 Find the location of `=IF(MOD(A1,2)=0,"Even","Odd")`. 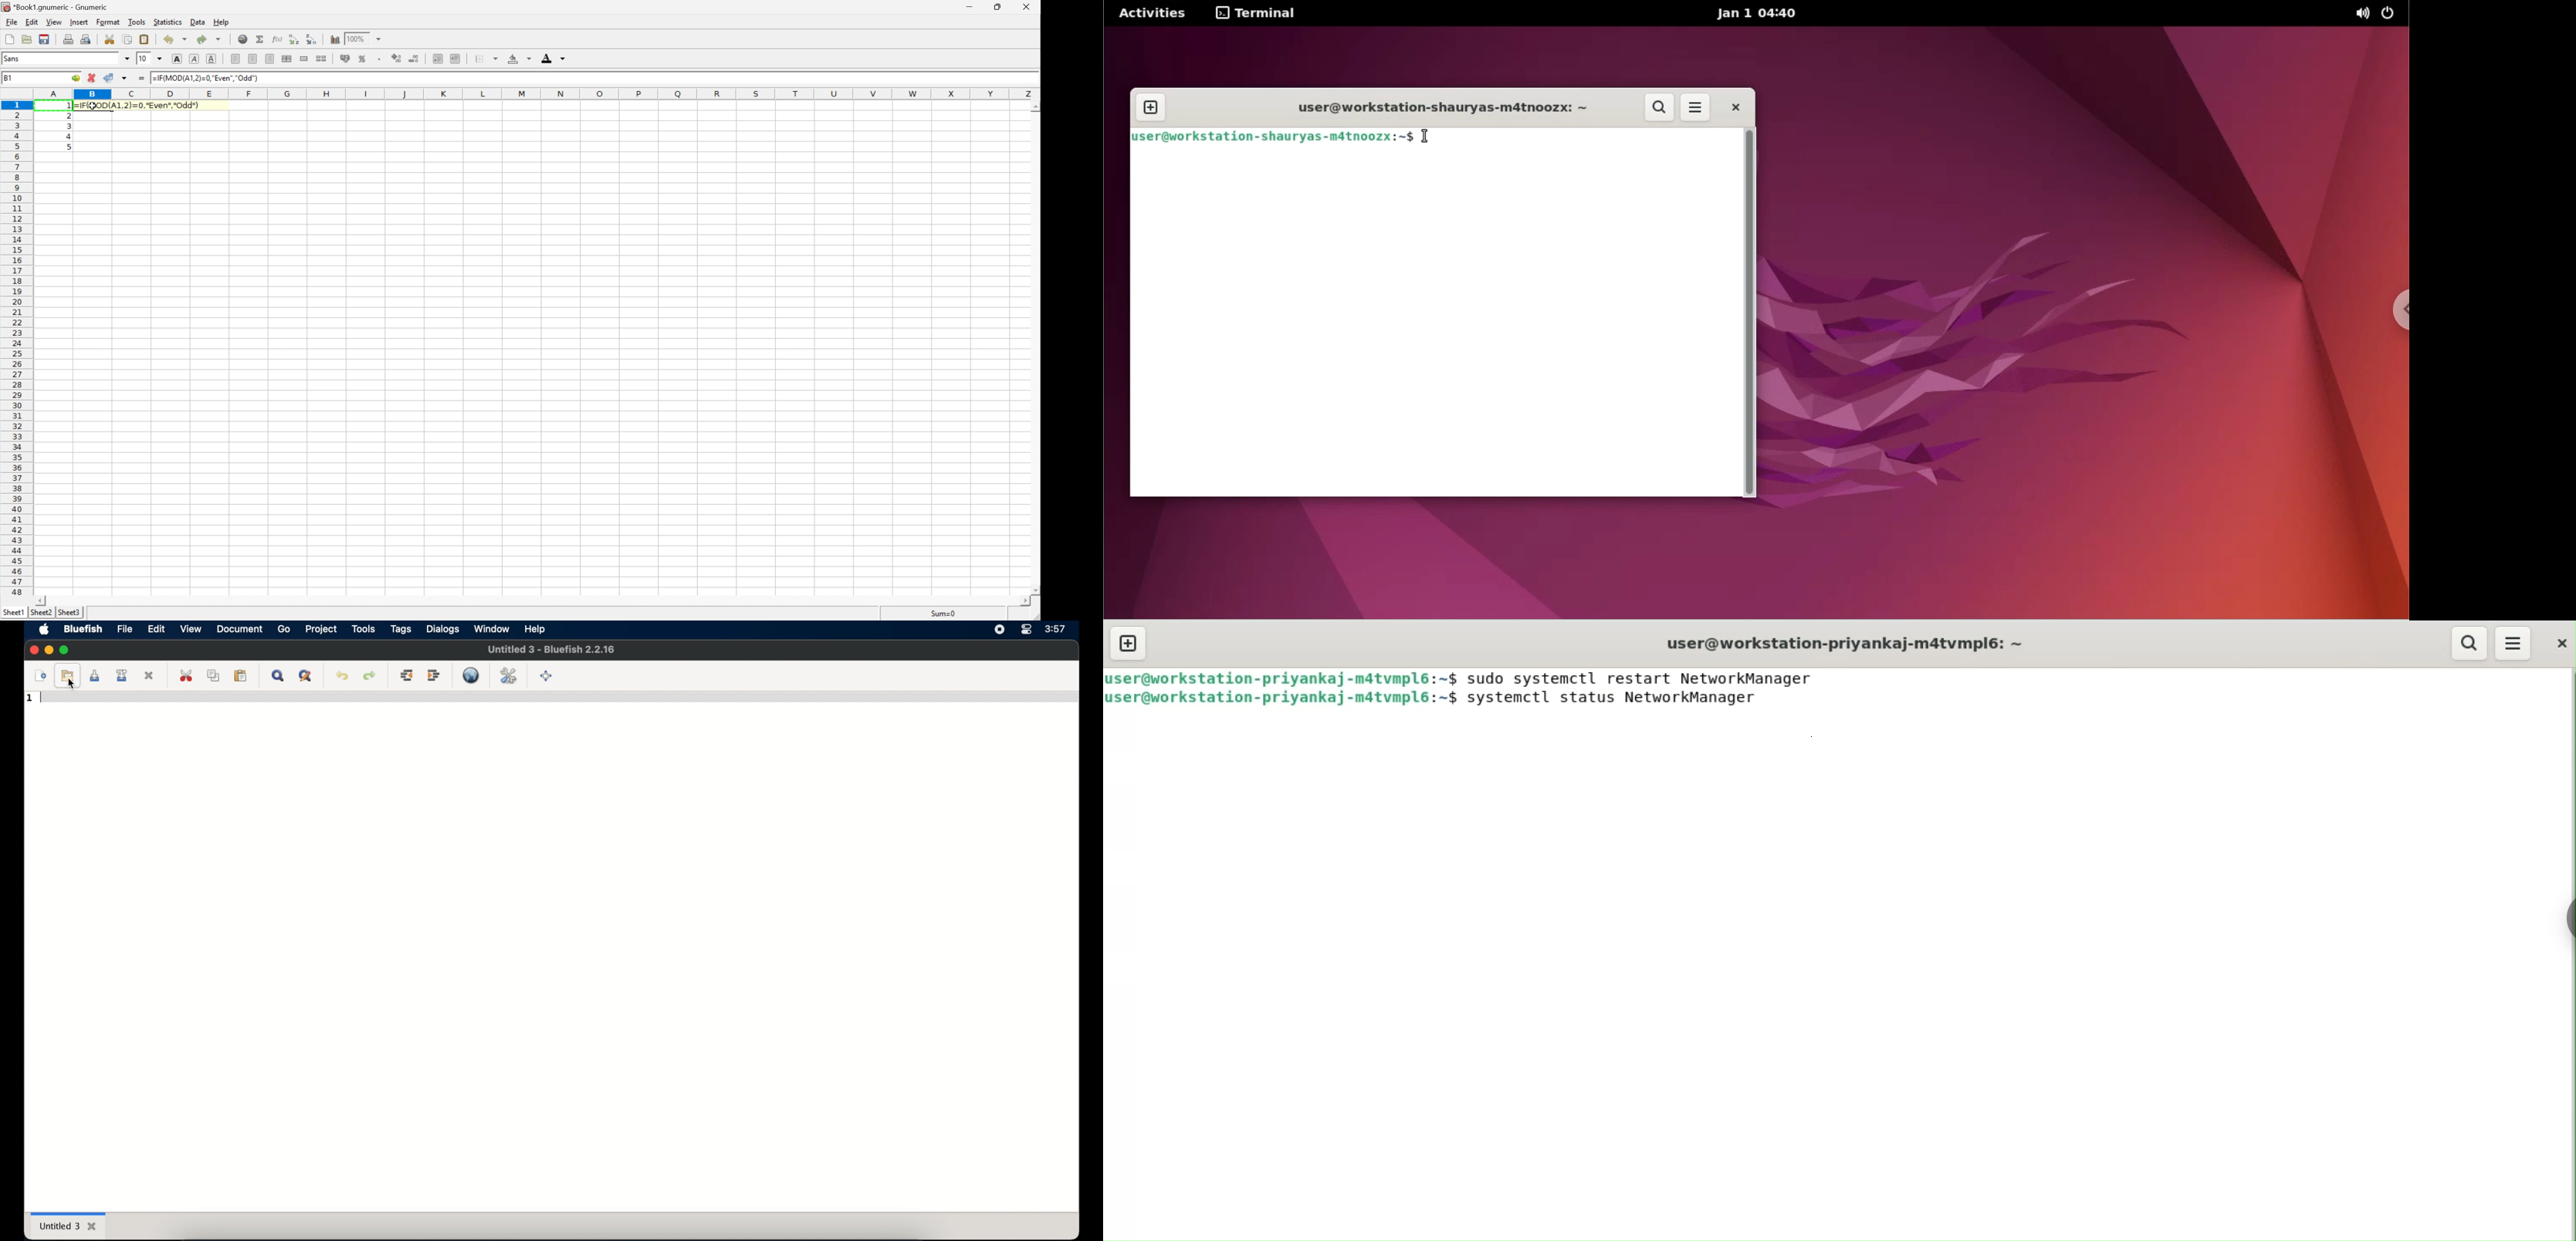

=IF(MOD(A1,2)=0,"Even","Odd") is located at coordinates (213, 78).